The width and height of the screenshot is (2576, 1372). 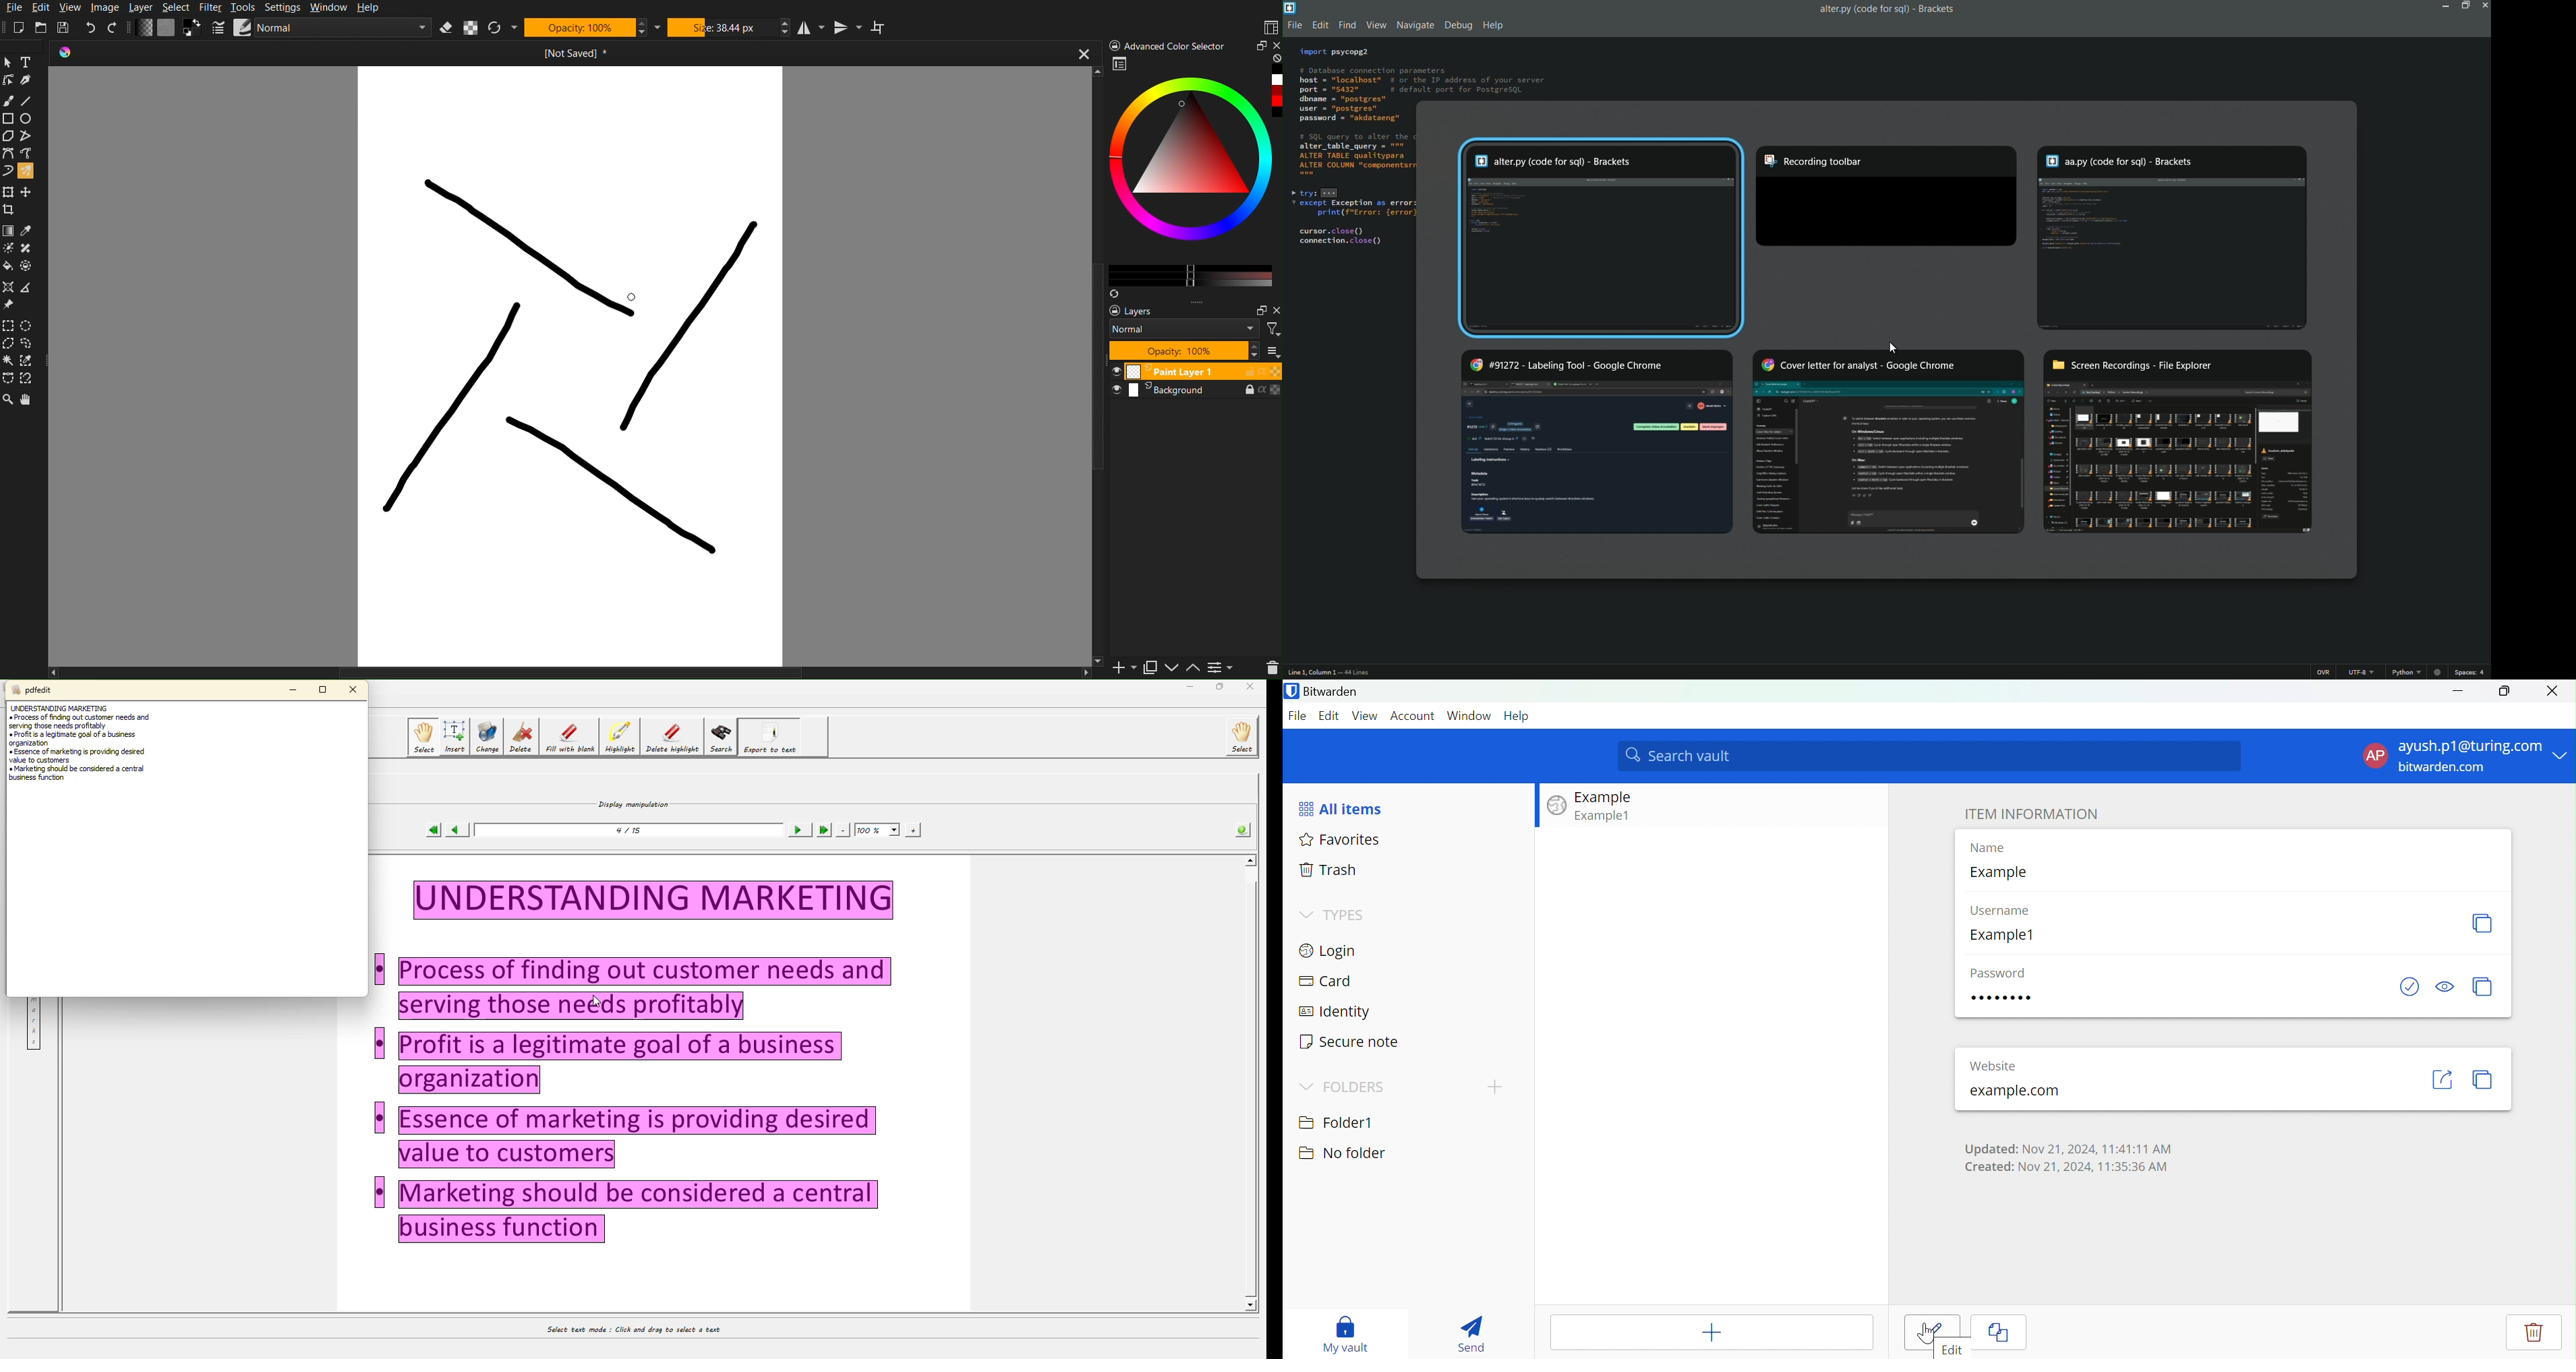 What do you see at coordinates (9, 269) in the screenshot?
I see `Color Fill` at bounding box center [9, 269].